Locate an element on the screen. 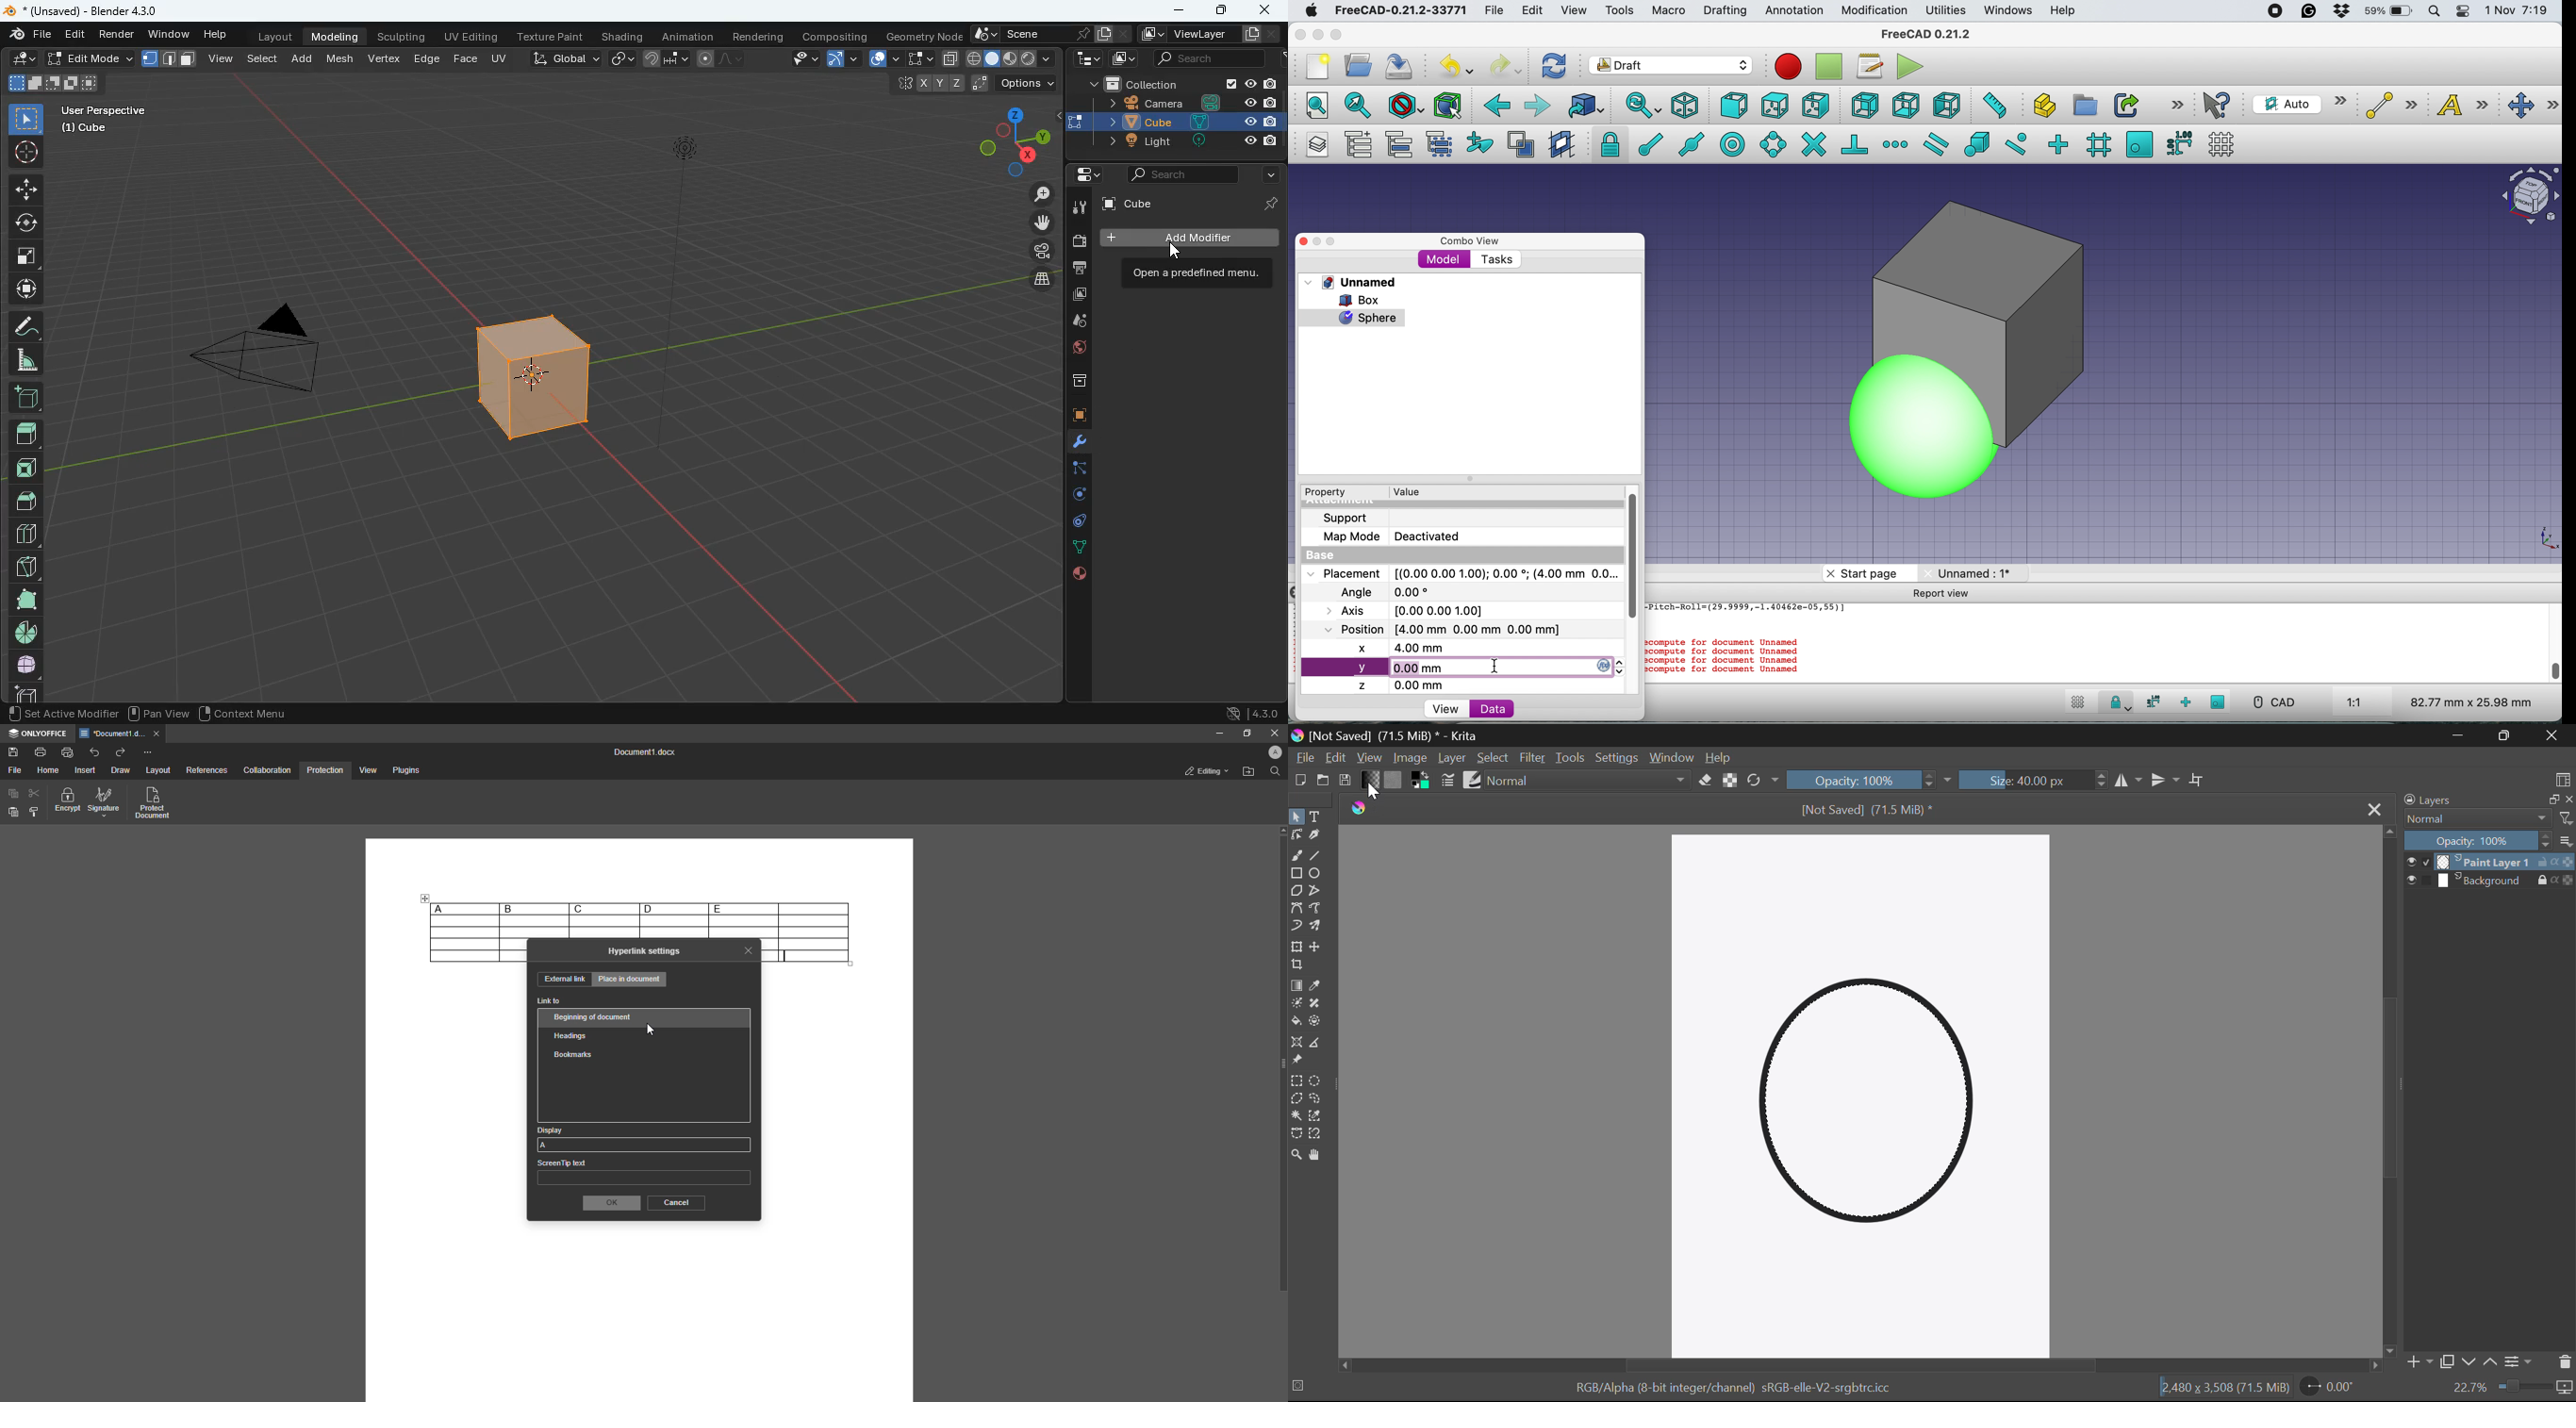 The image size is (2576, 1428). d Region is located at coordinates (136, 713).